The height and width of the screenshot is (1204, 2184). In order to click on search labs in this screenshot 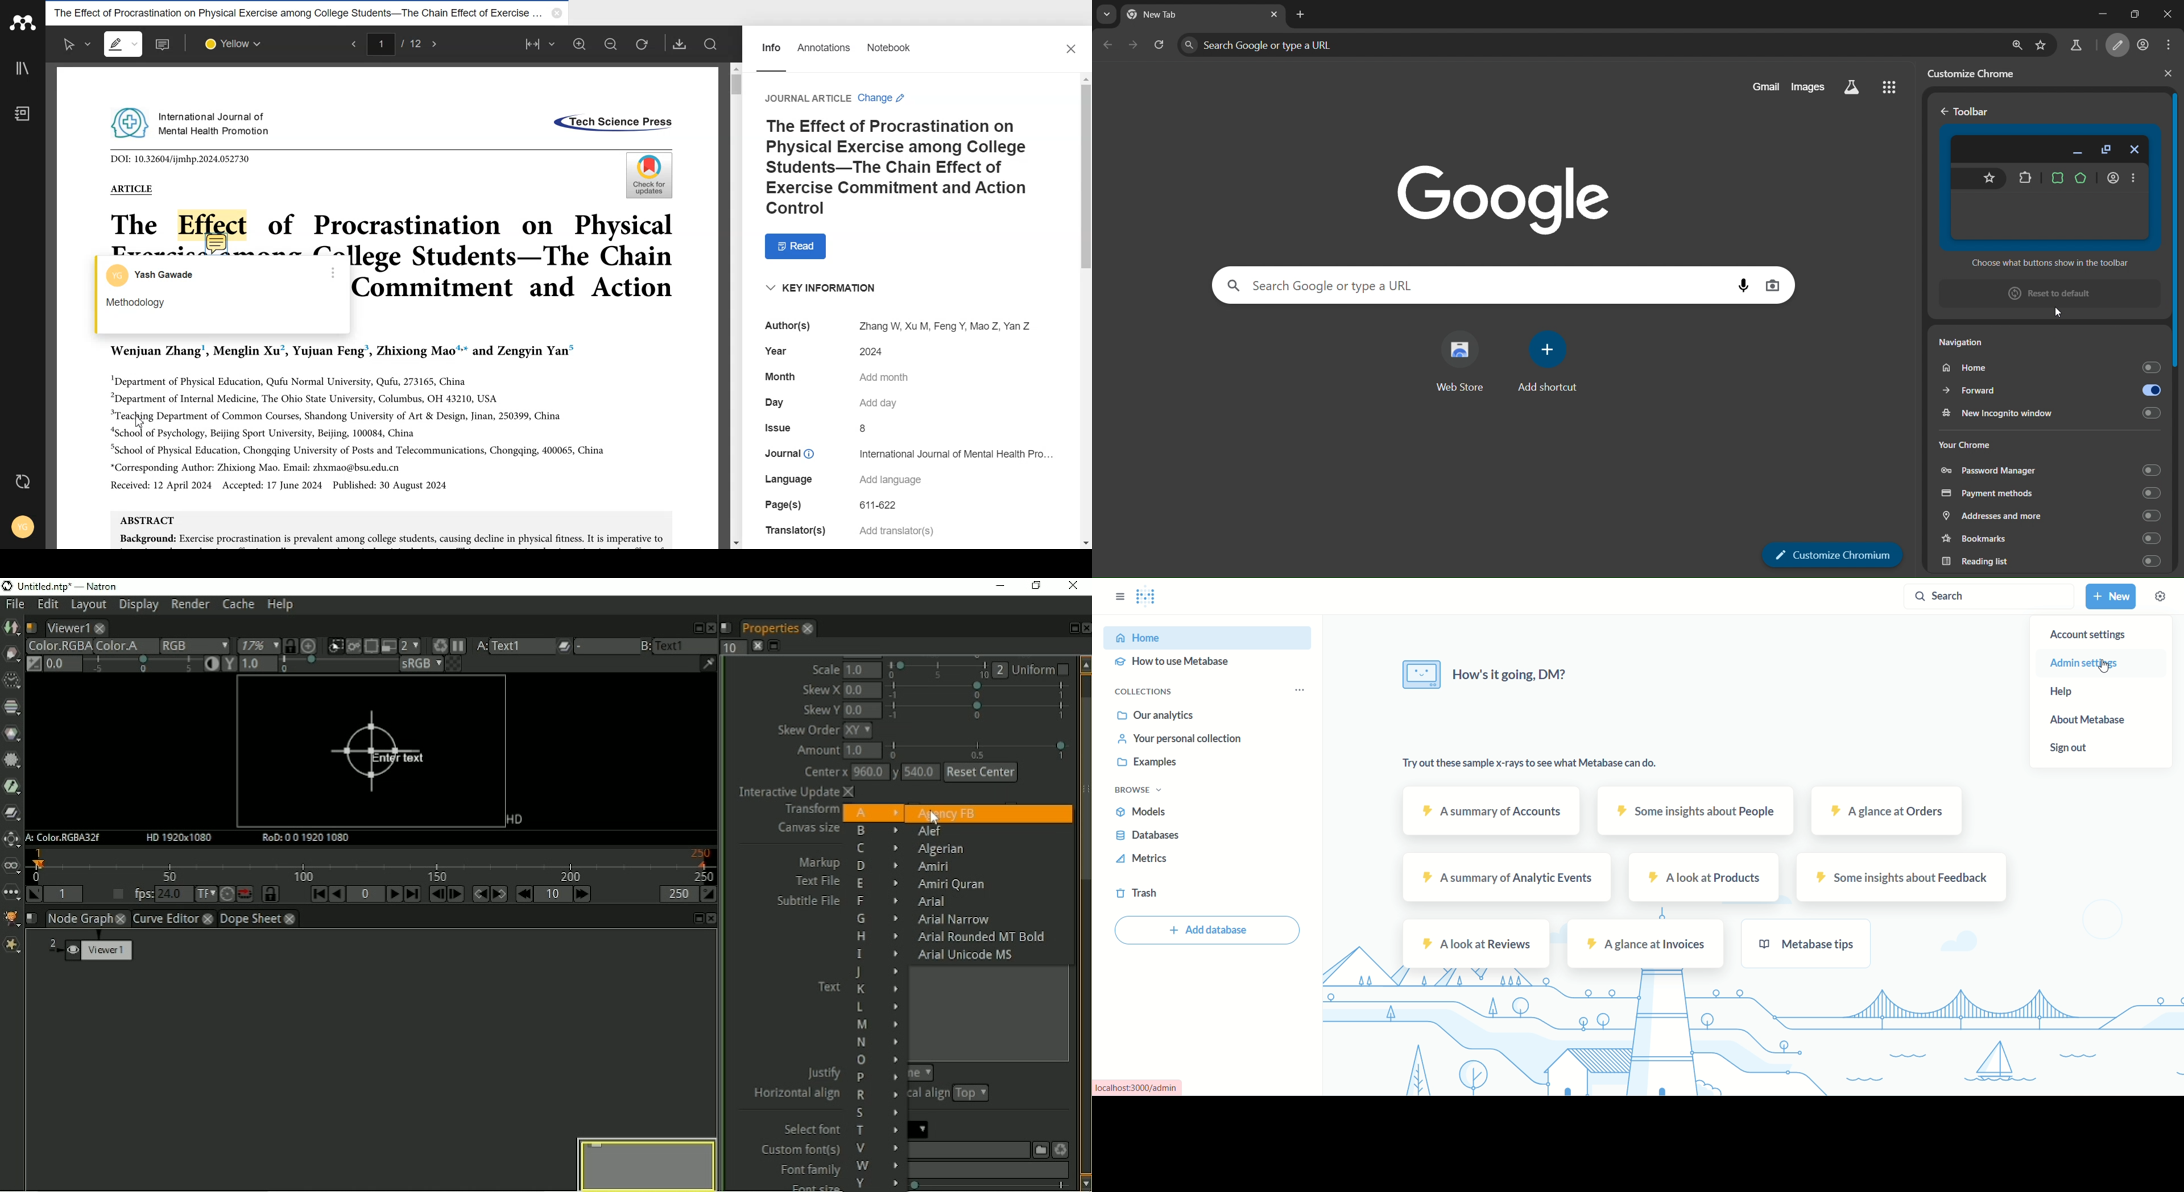, I will do `click(2078, 46)`.